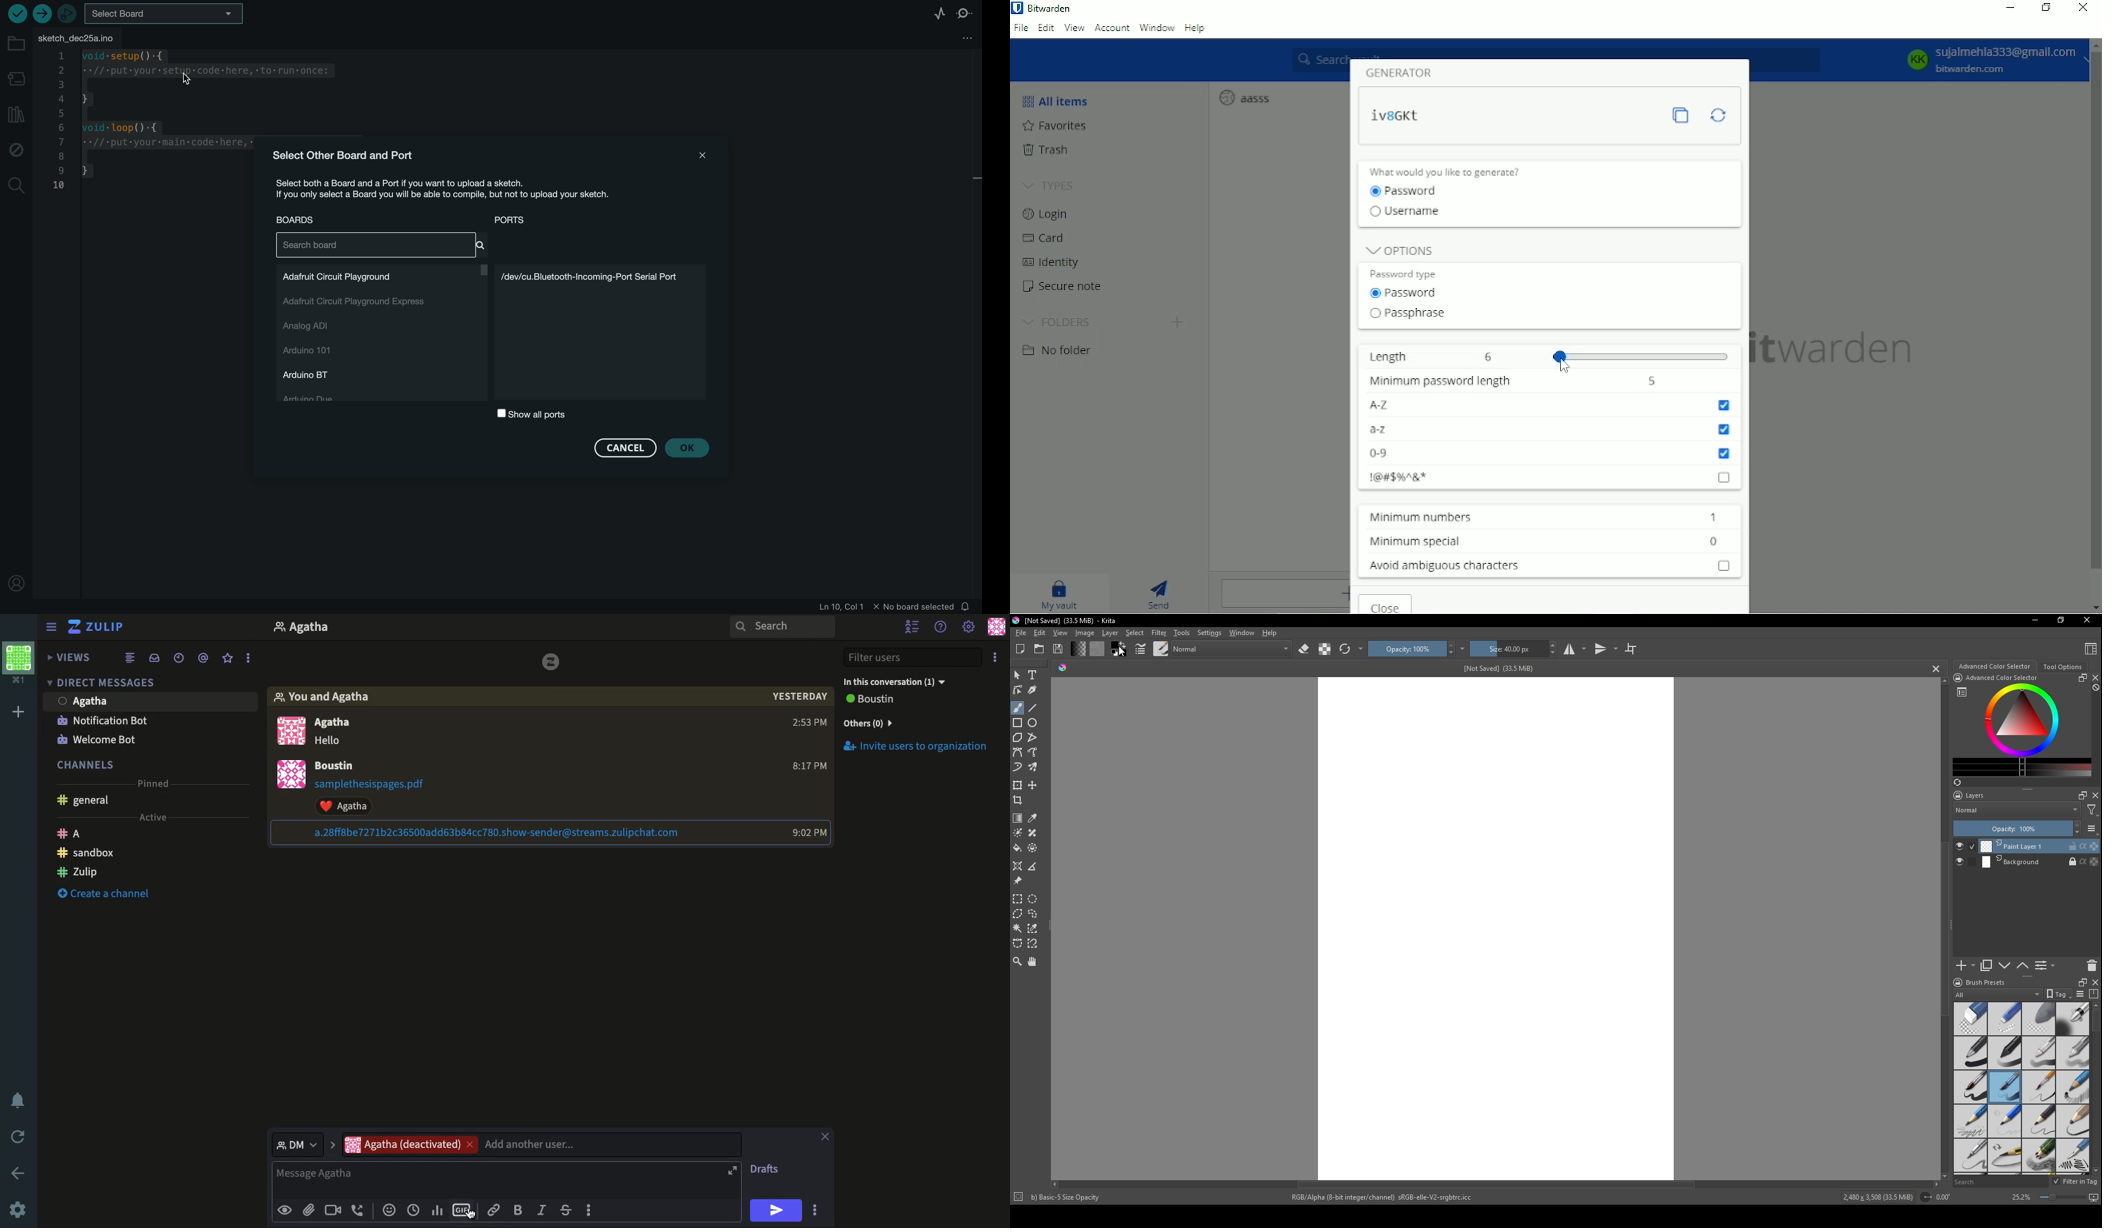 This screenshot has height=1232, width=2128. I want to click on Pinned, so click(159, 780).